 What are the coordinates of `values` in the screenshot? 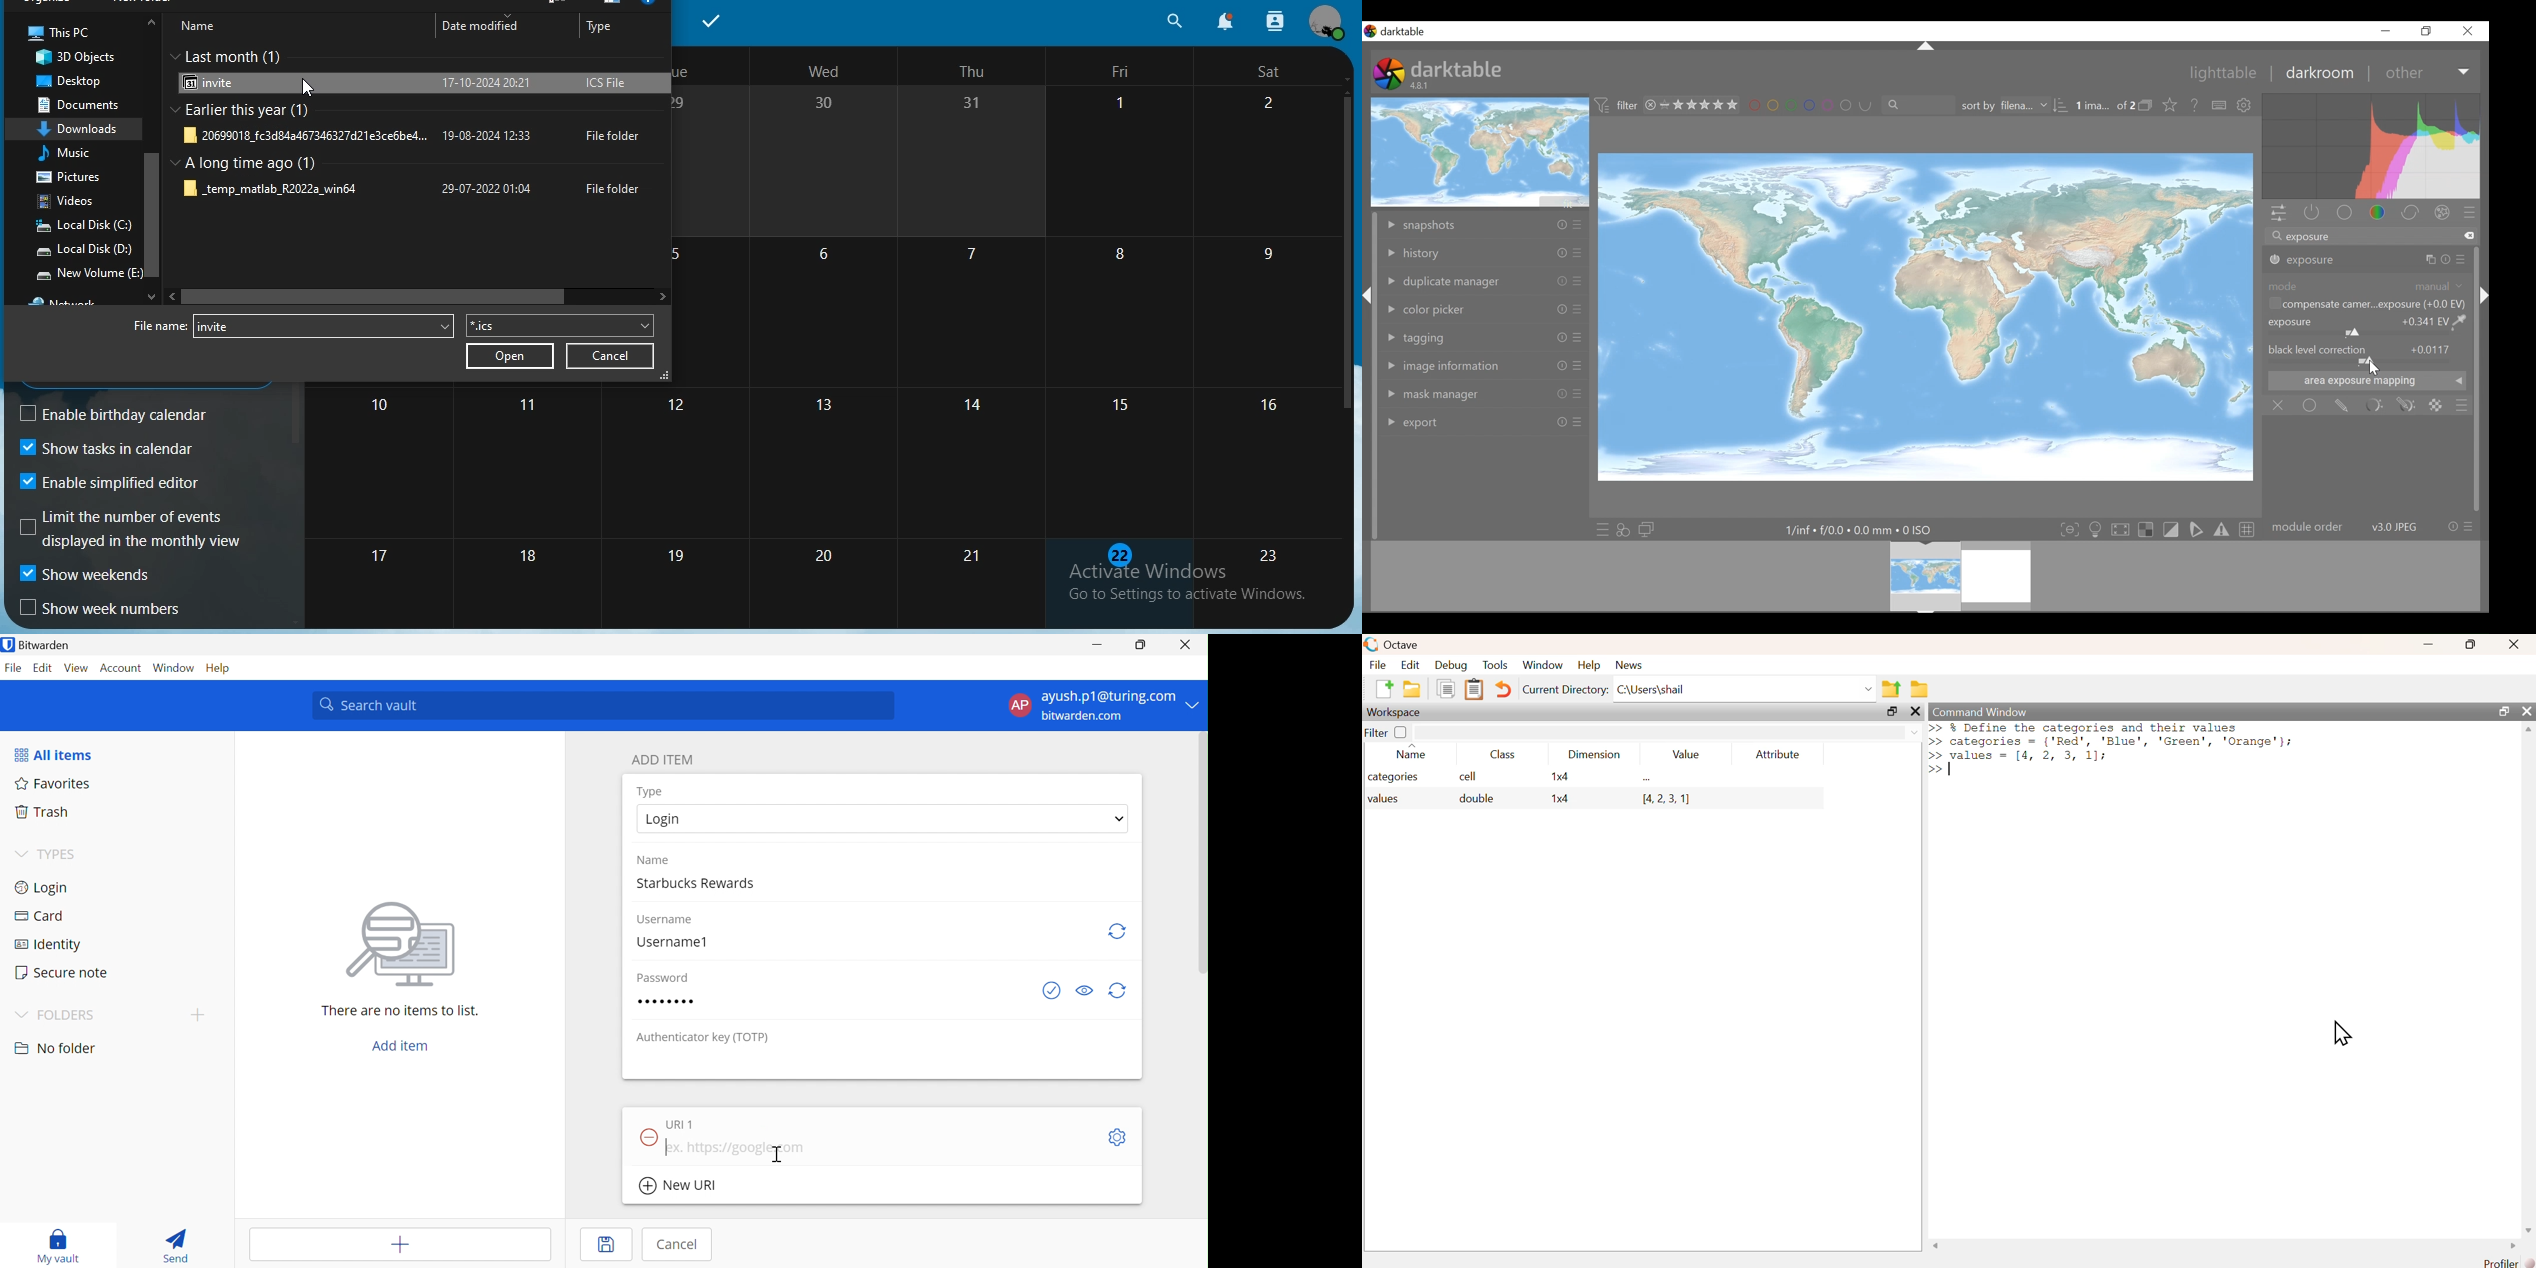 It's located at (1385, 799).